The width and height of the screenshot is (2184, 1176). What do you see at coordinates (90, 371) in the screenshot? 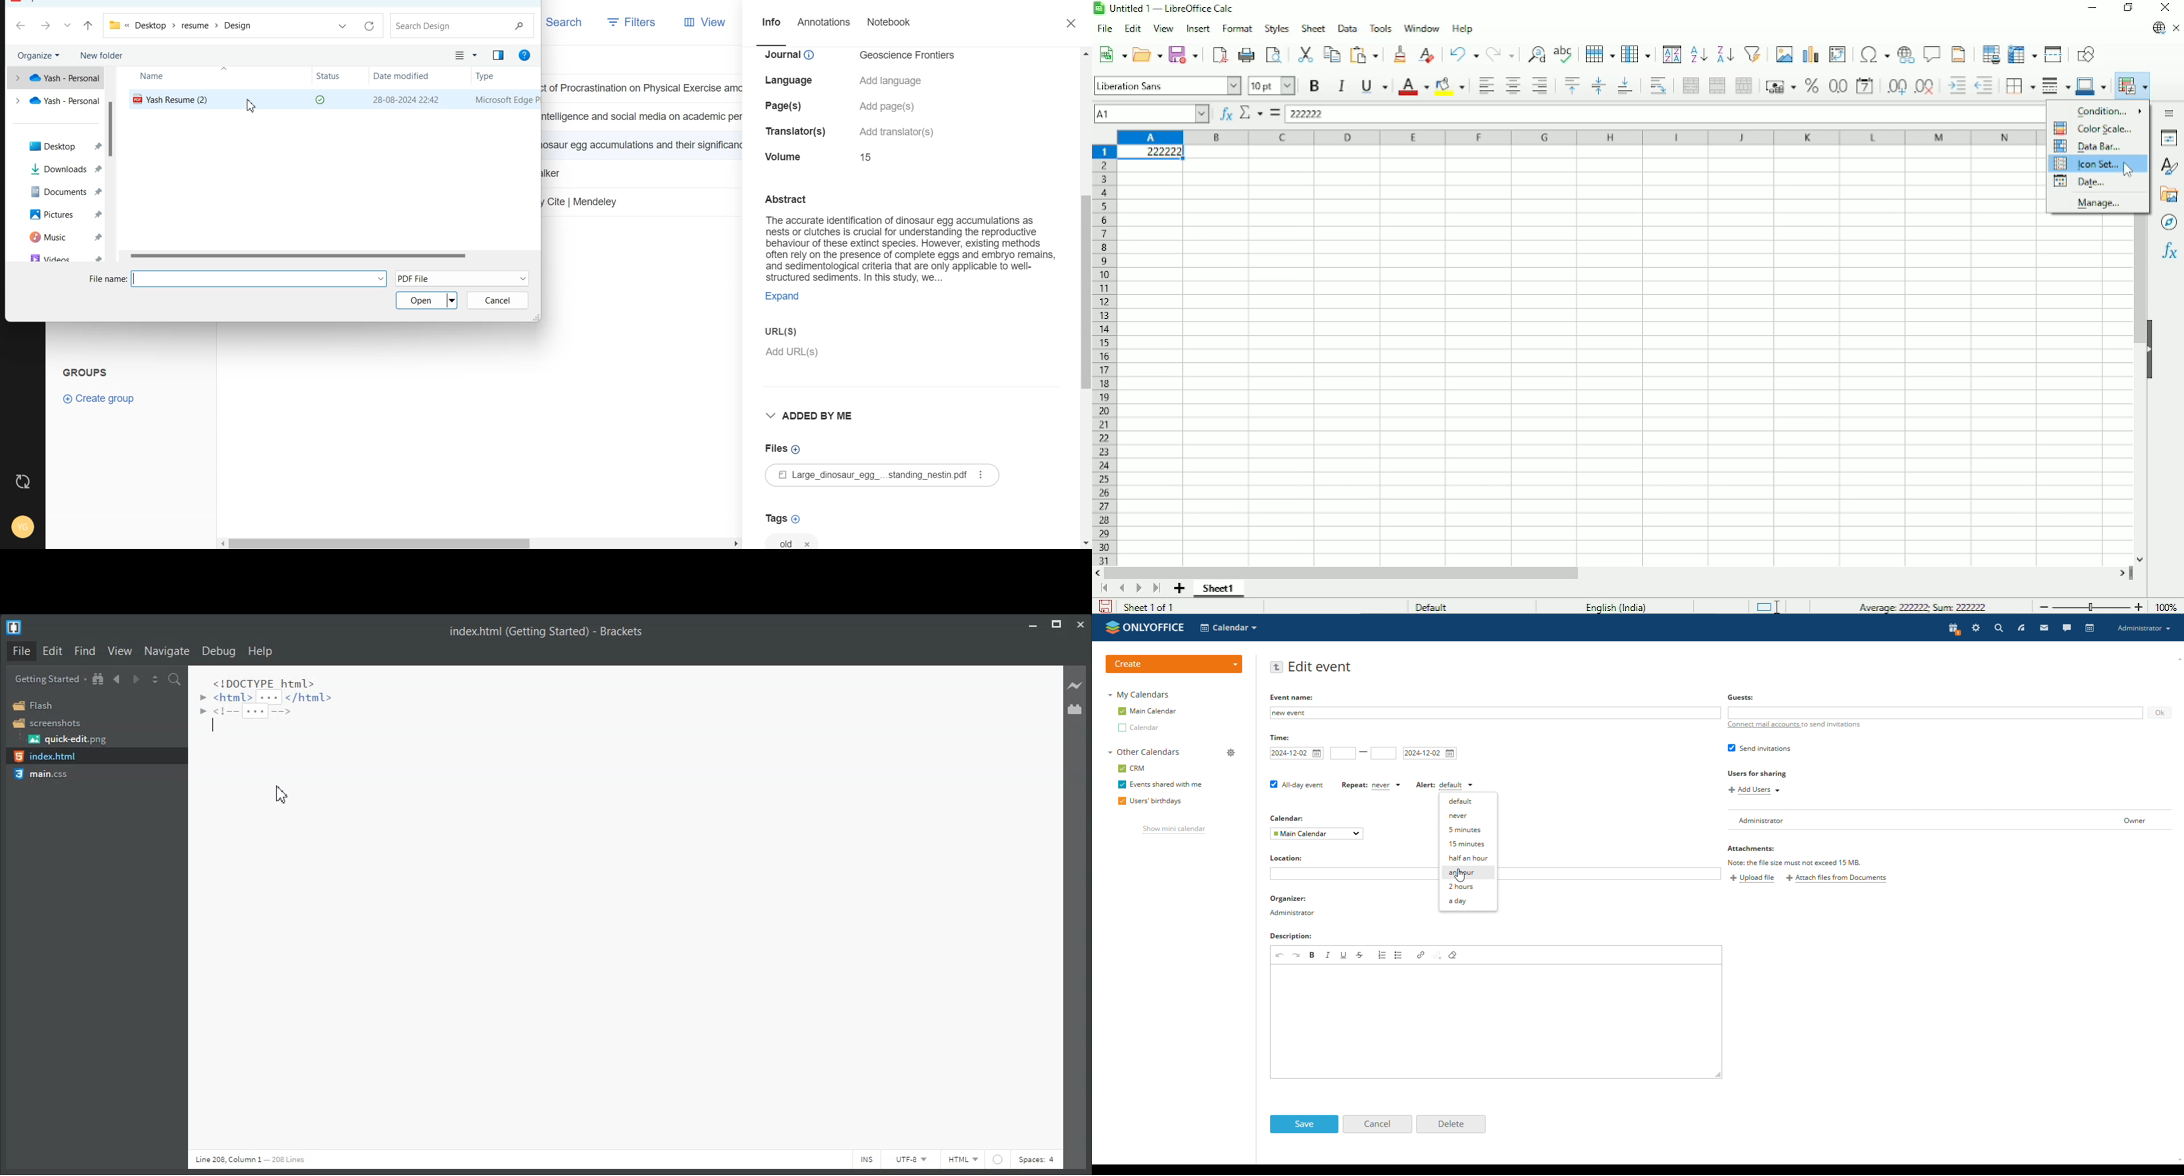
I see `Text` at bounding box center [90, 371].